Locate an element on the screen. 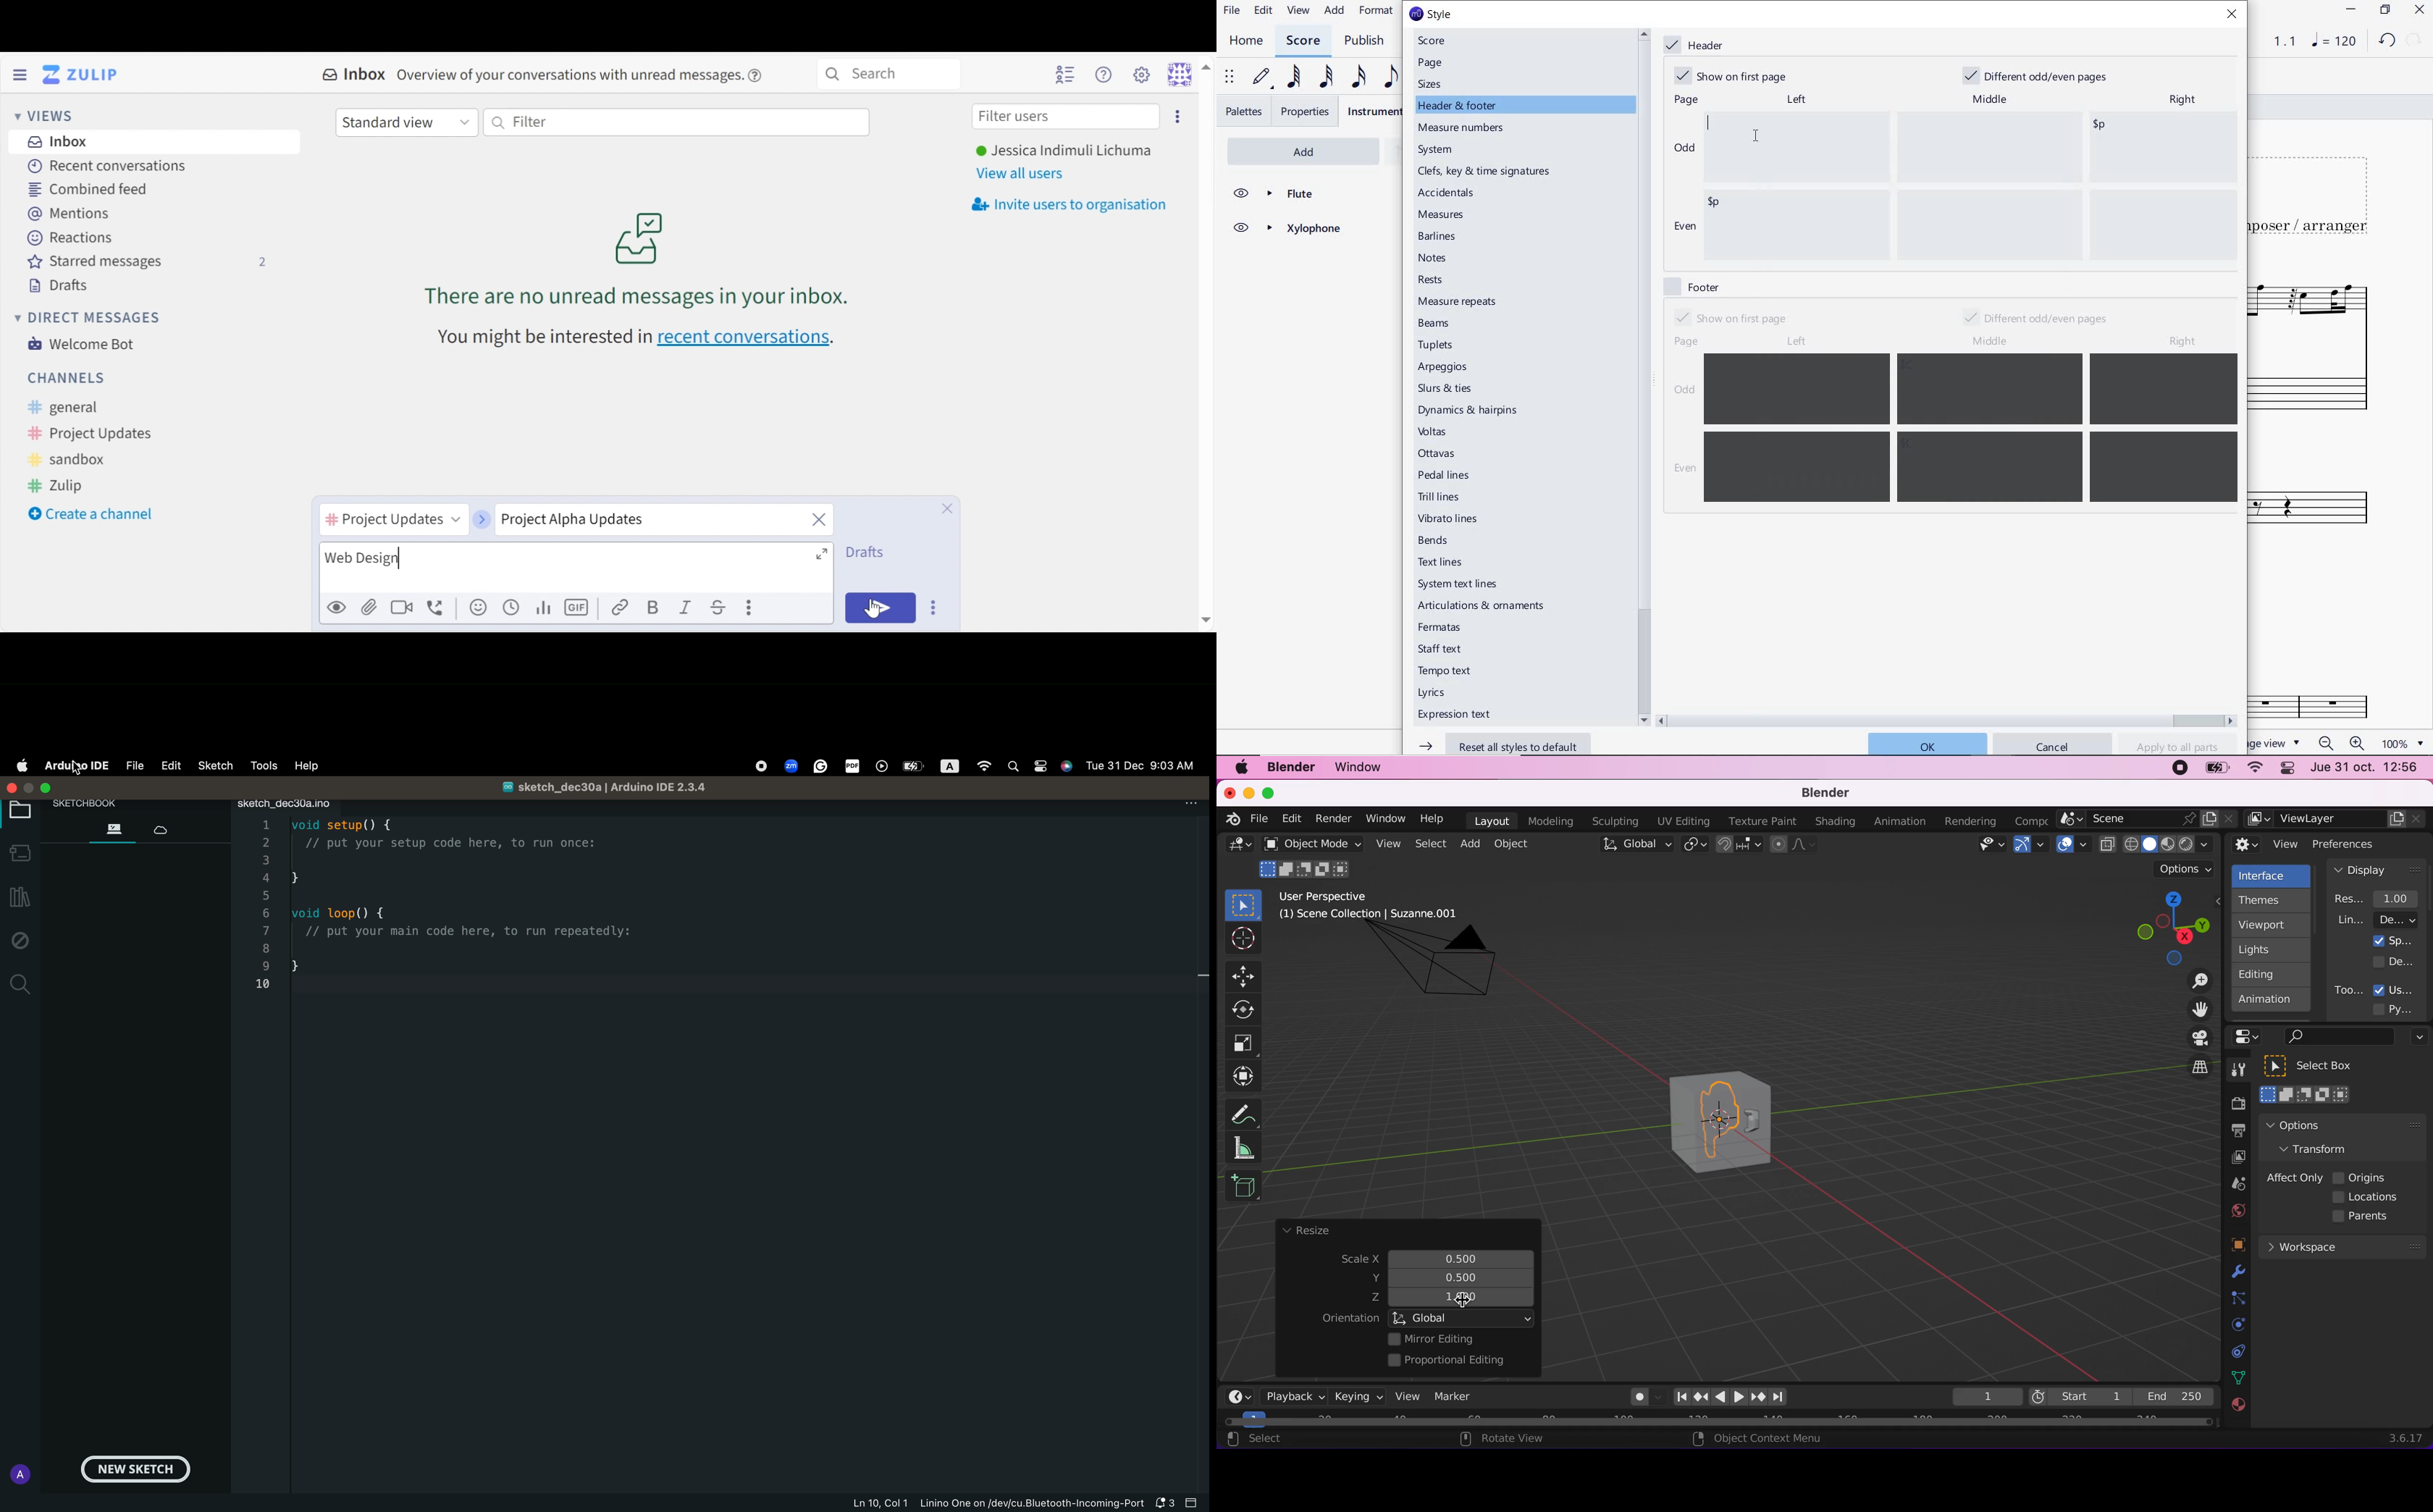 This screenshot has height=1512, width=2436. editing is located at coordinates (2267, 974).